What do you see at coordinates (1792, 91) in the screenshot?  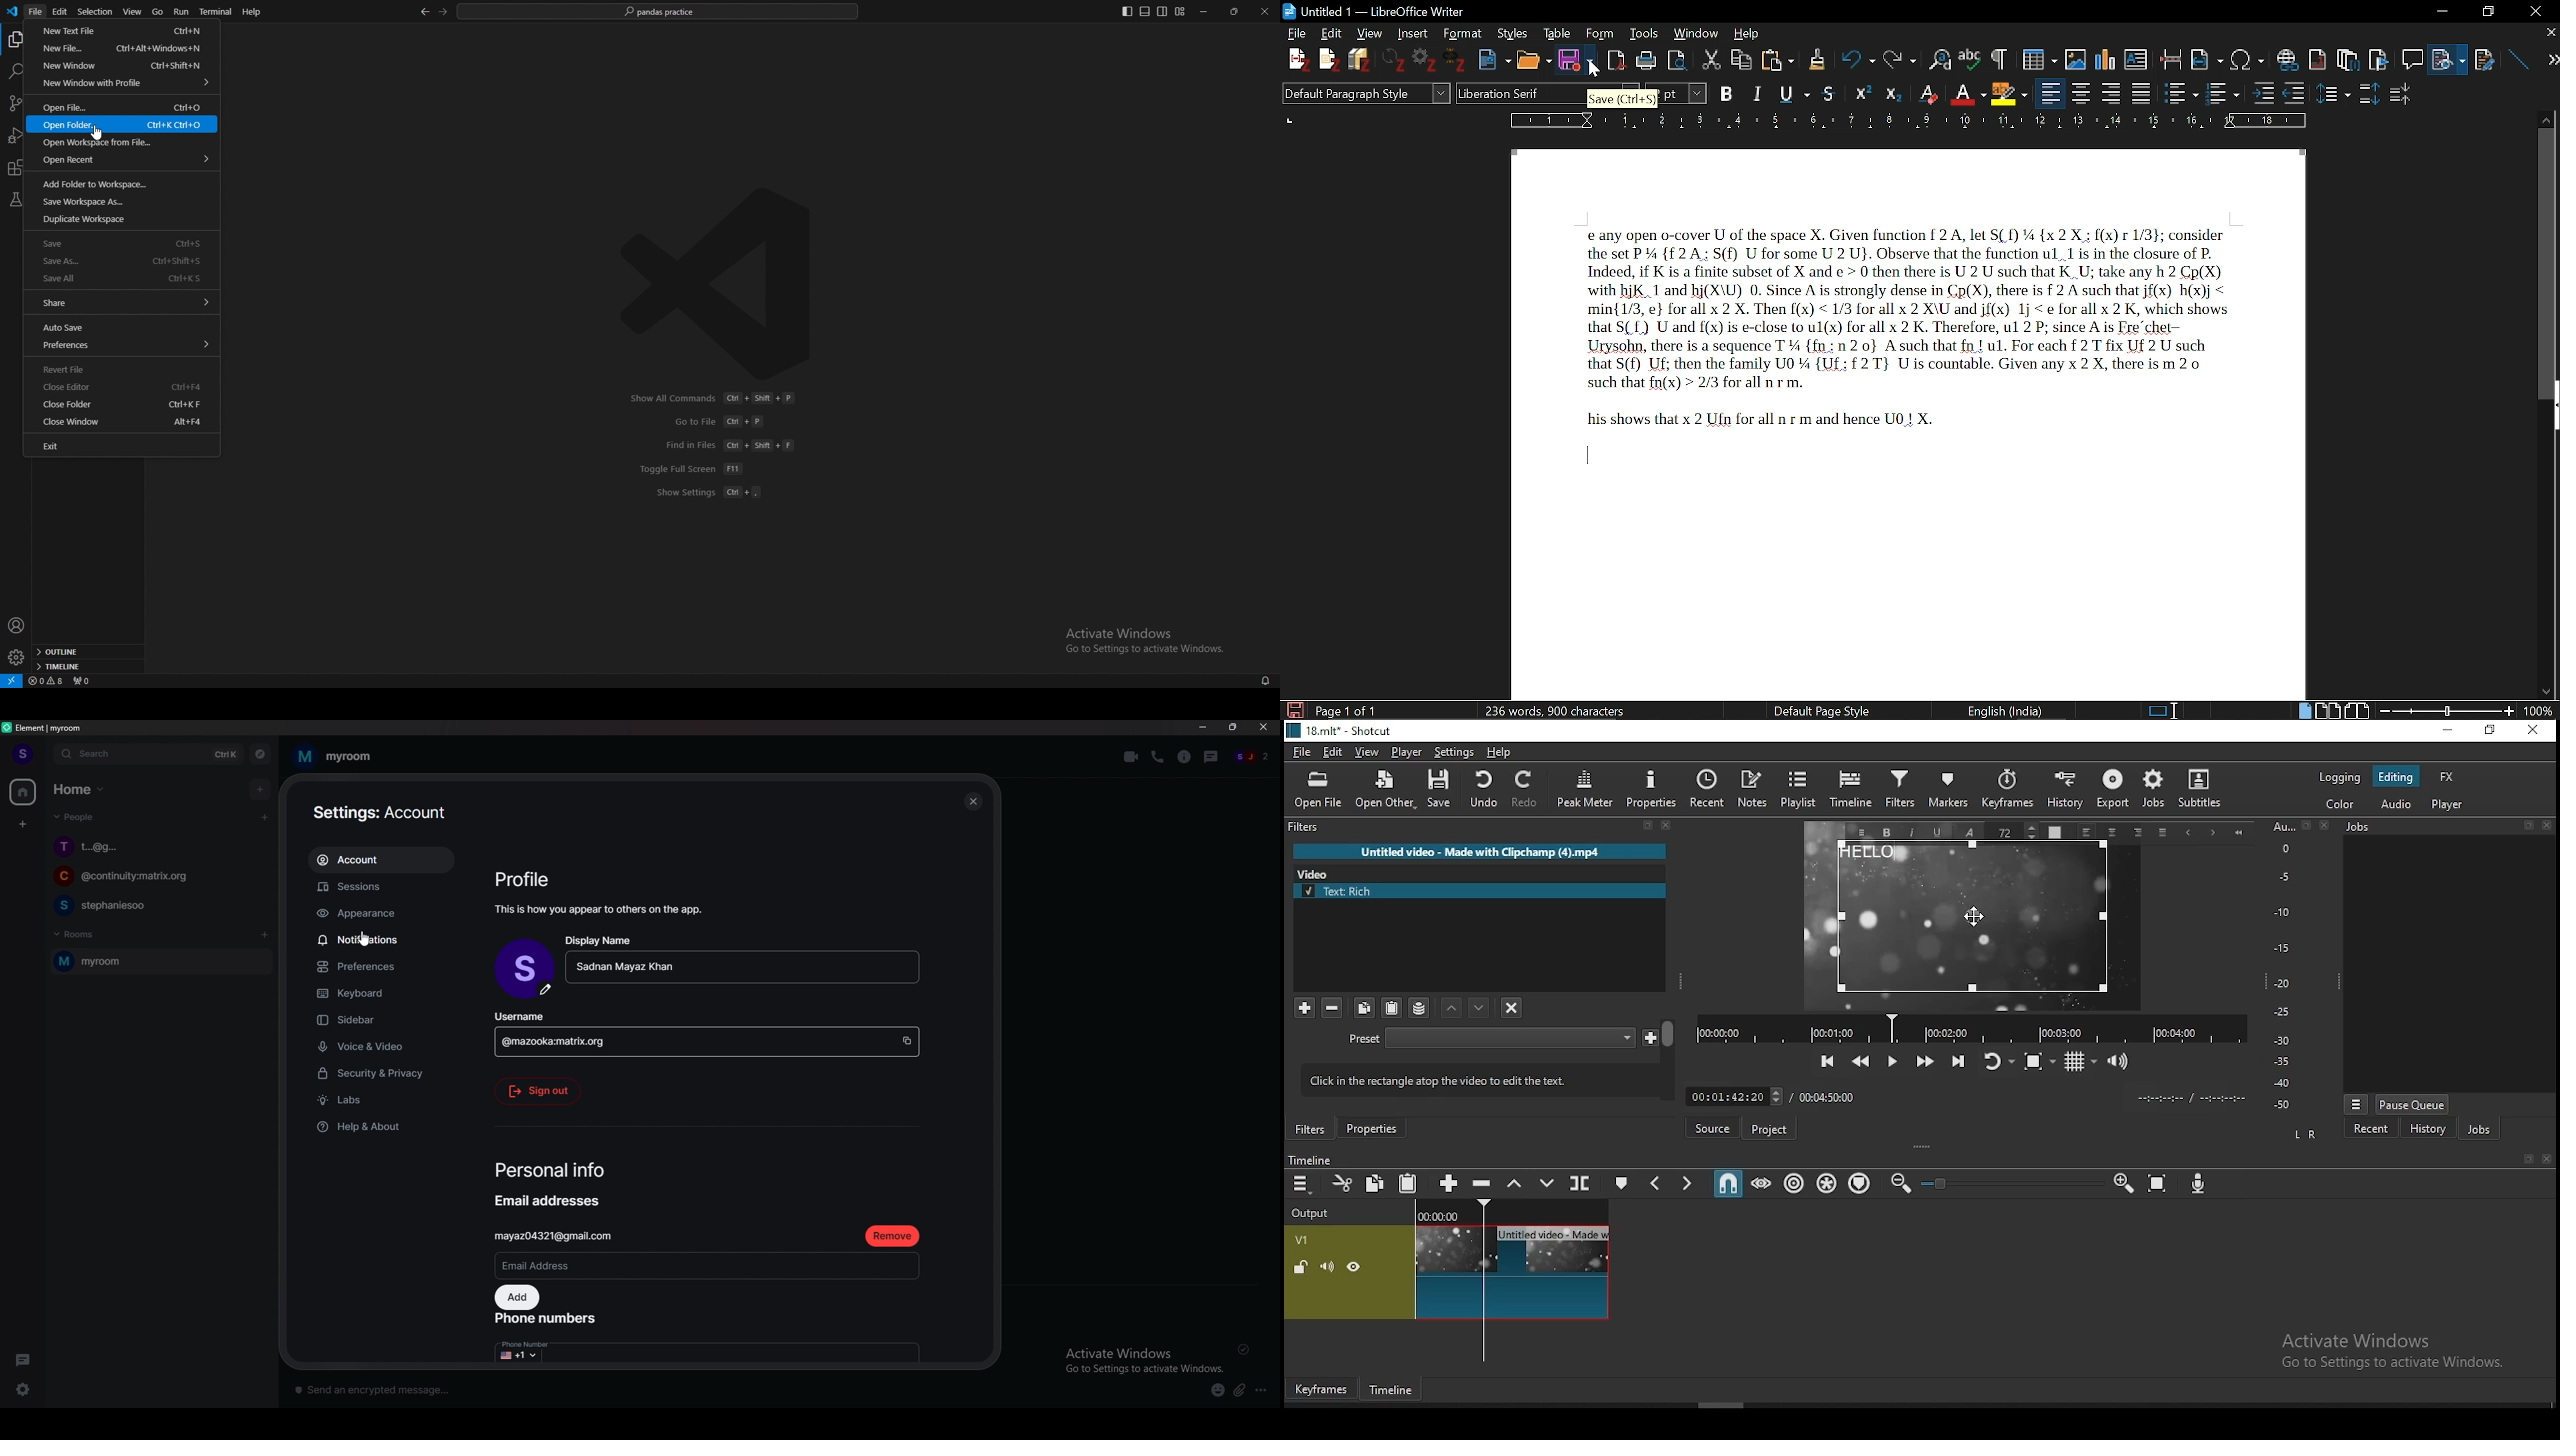 I see `Underline options` at bounding box center [1792, 91].